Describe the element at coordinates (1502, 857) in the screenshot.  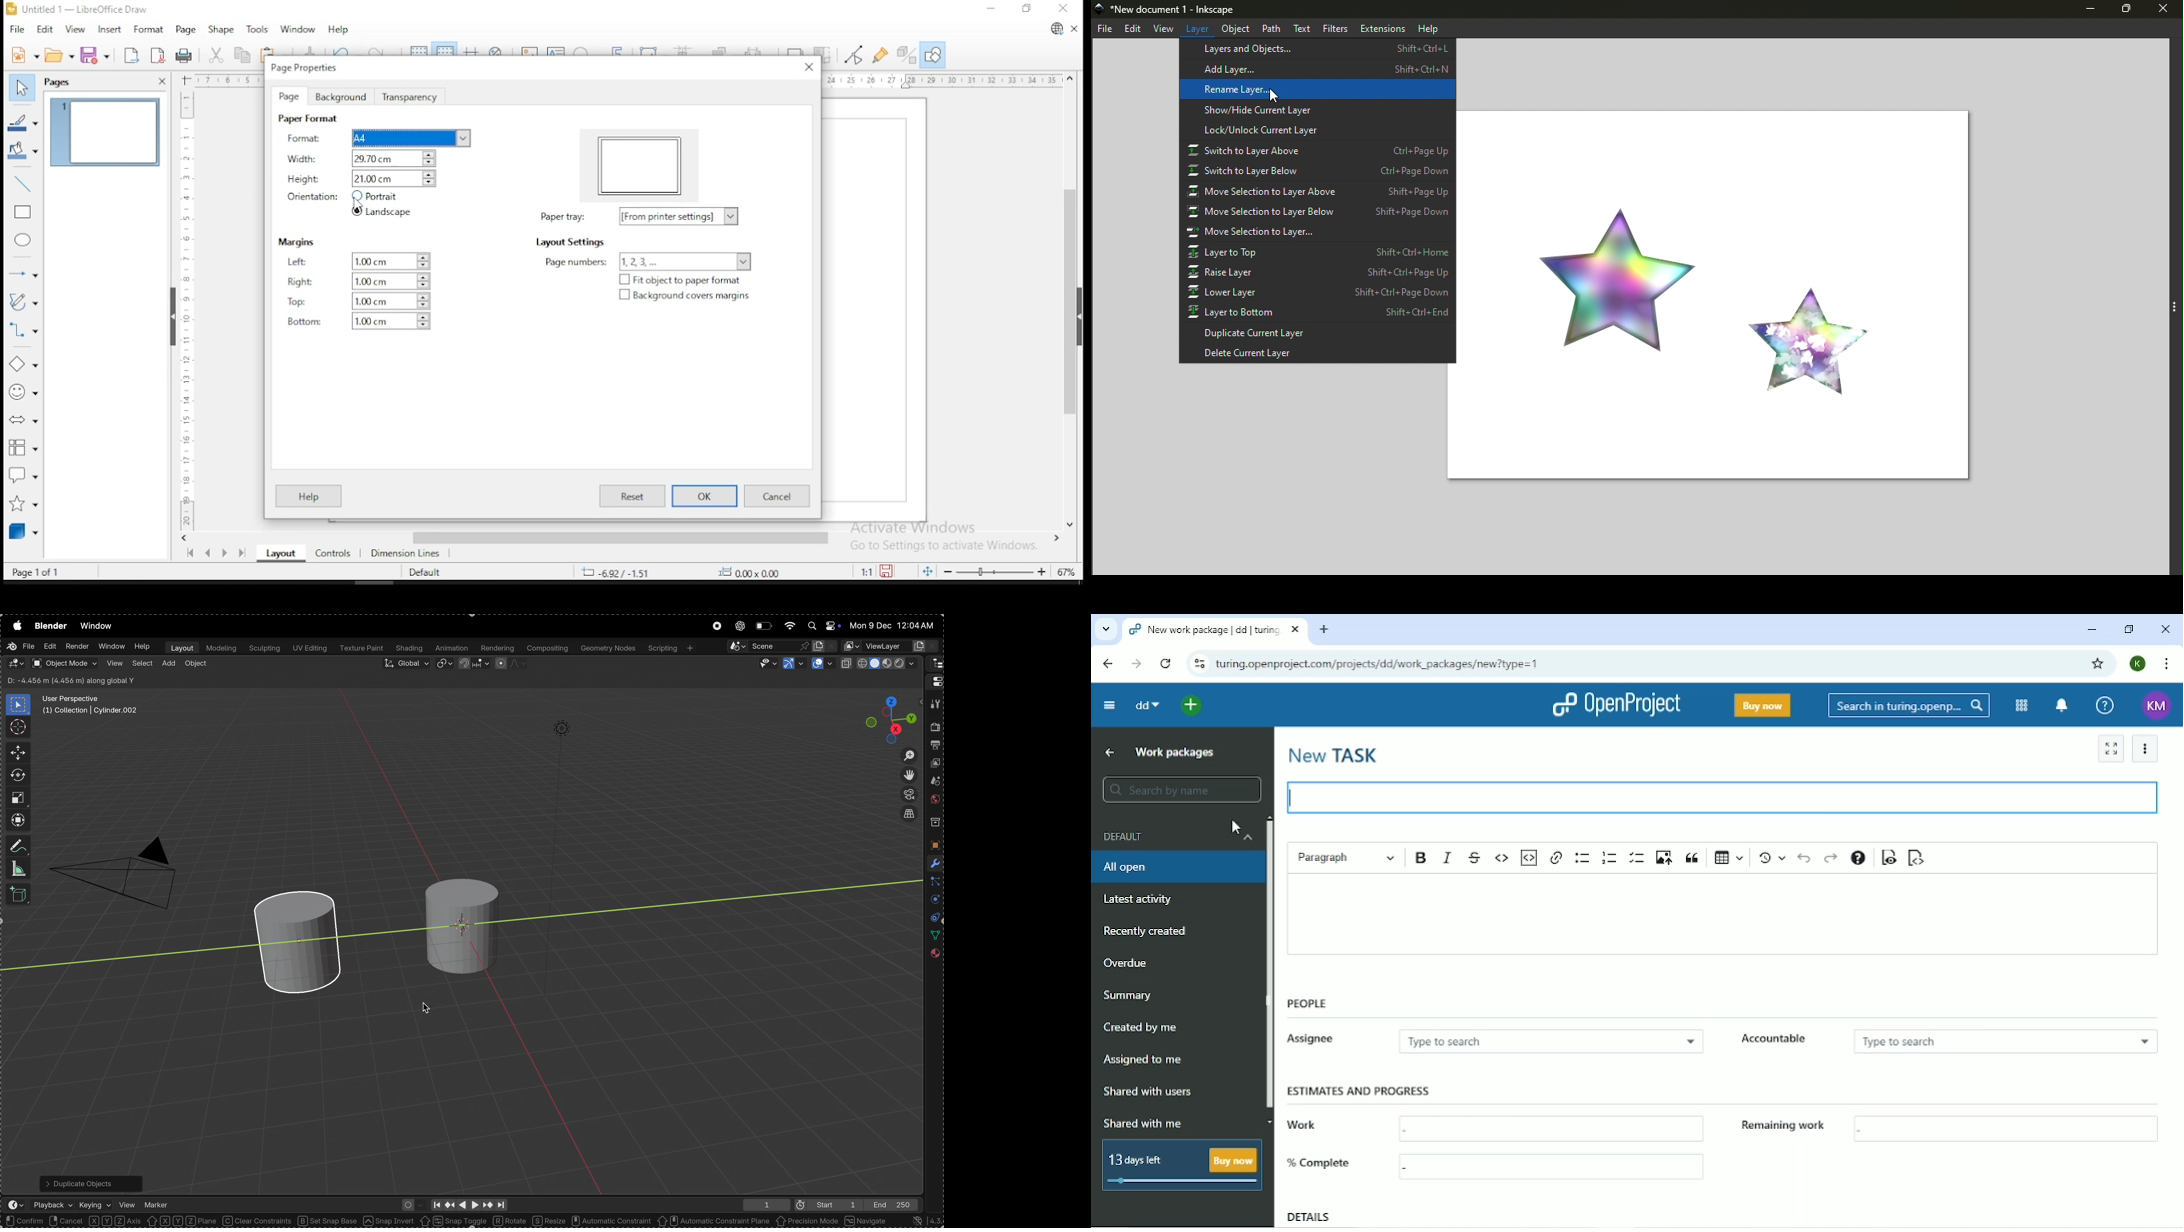
I see `Code` at that location.